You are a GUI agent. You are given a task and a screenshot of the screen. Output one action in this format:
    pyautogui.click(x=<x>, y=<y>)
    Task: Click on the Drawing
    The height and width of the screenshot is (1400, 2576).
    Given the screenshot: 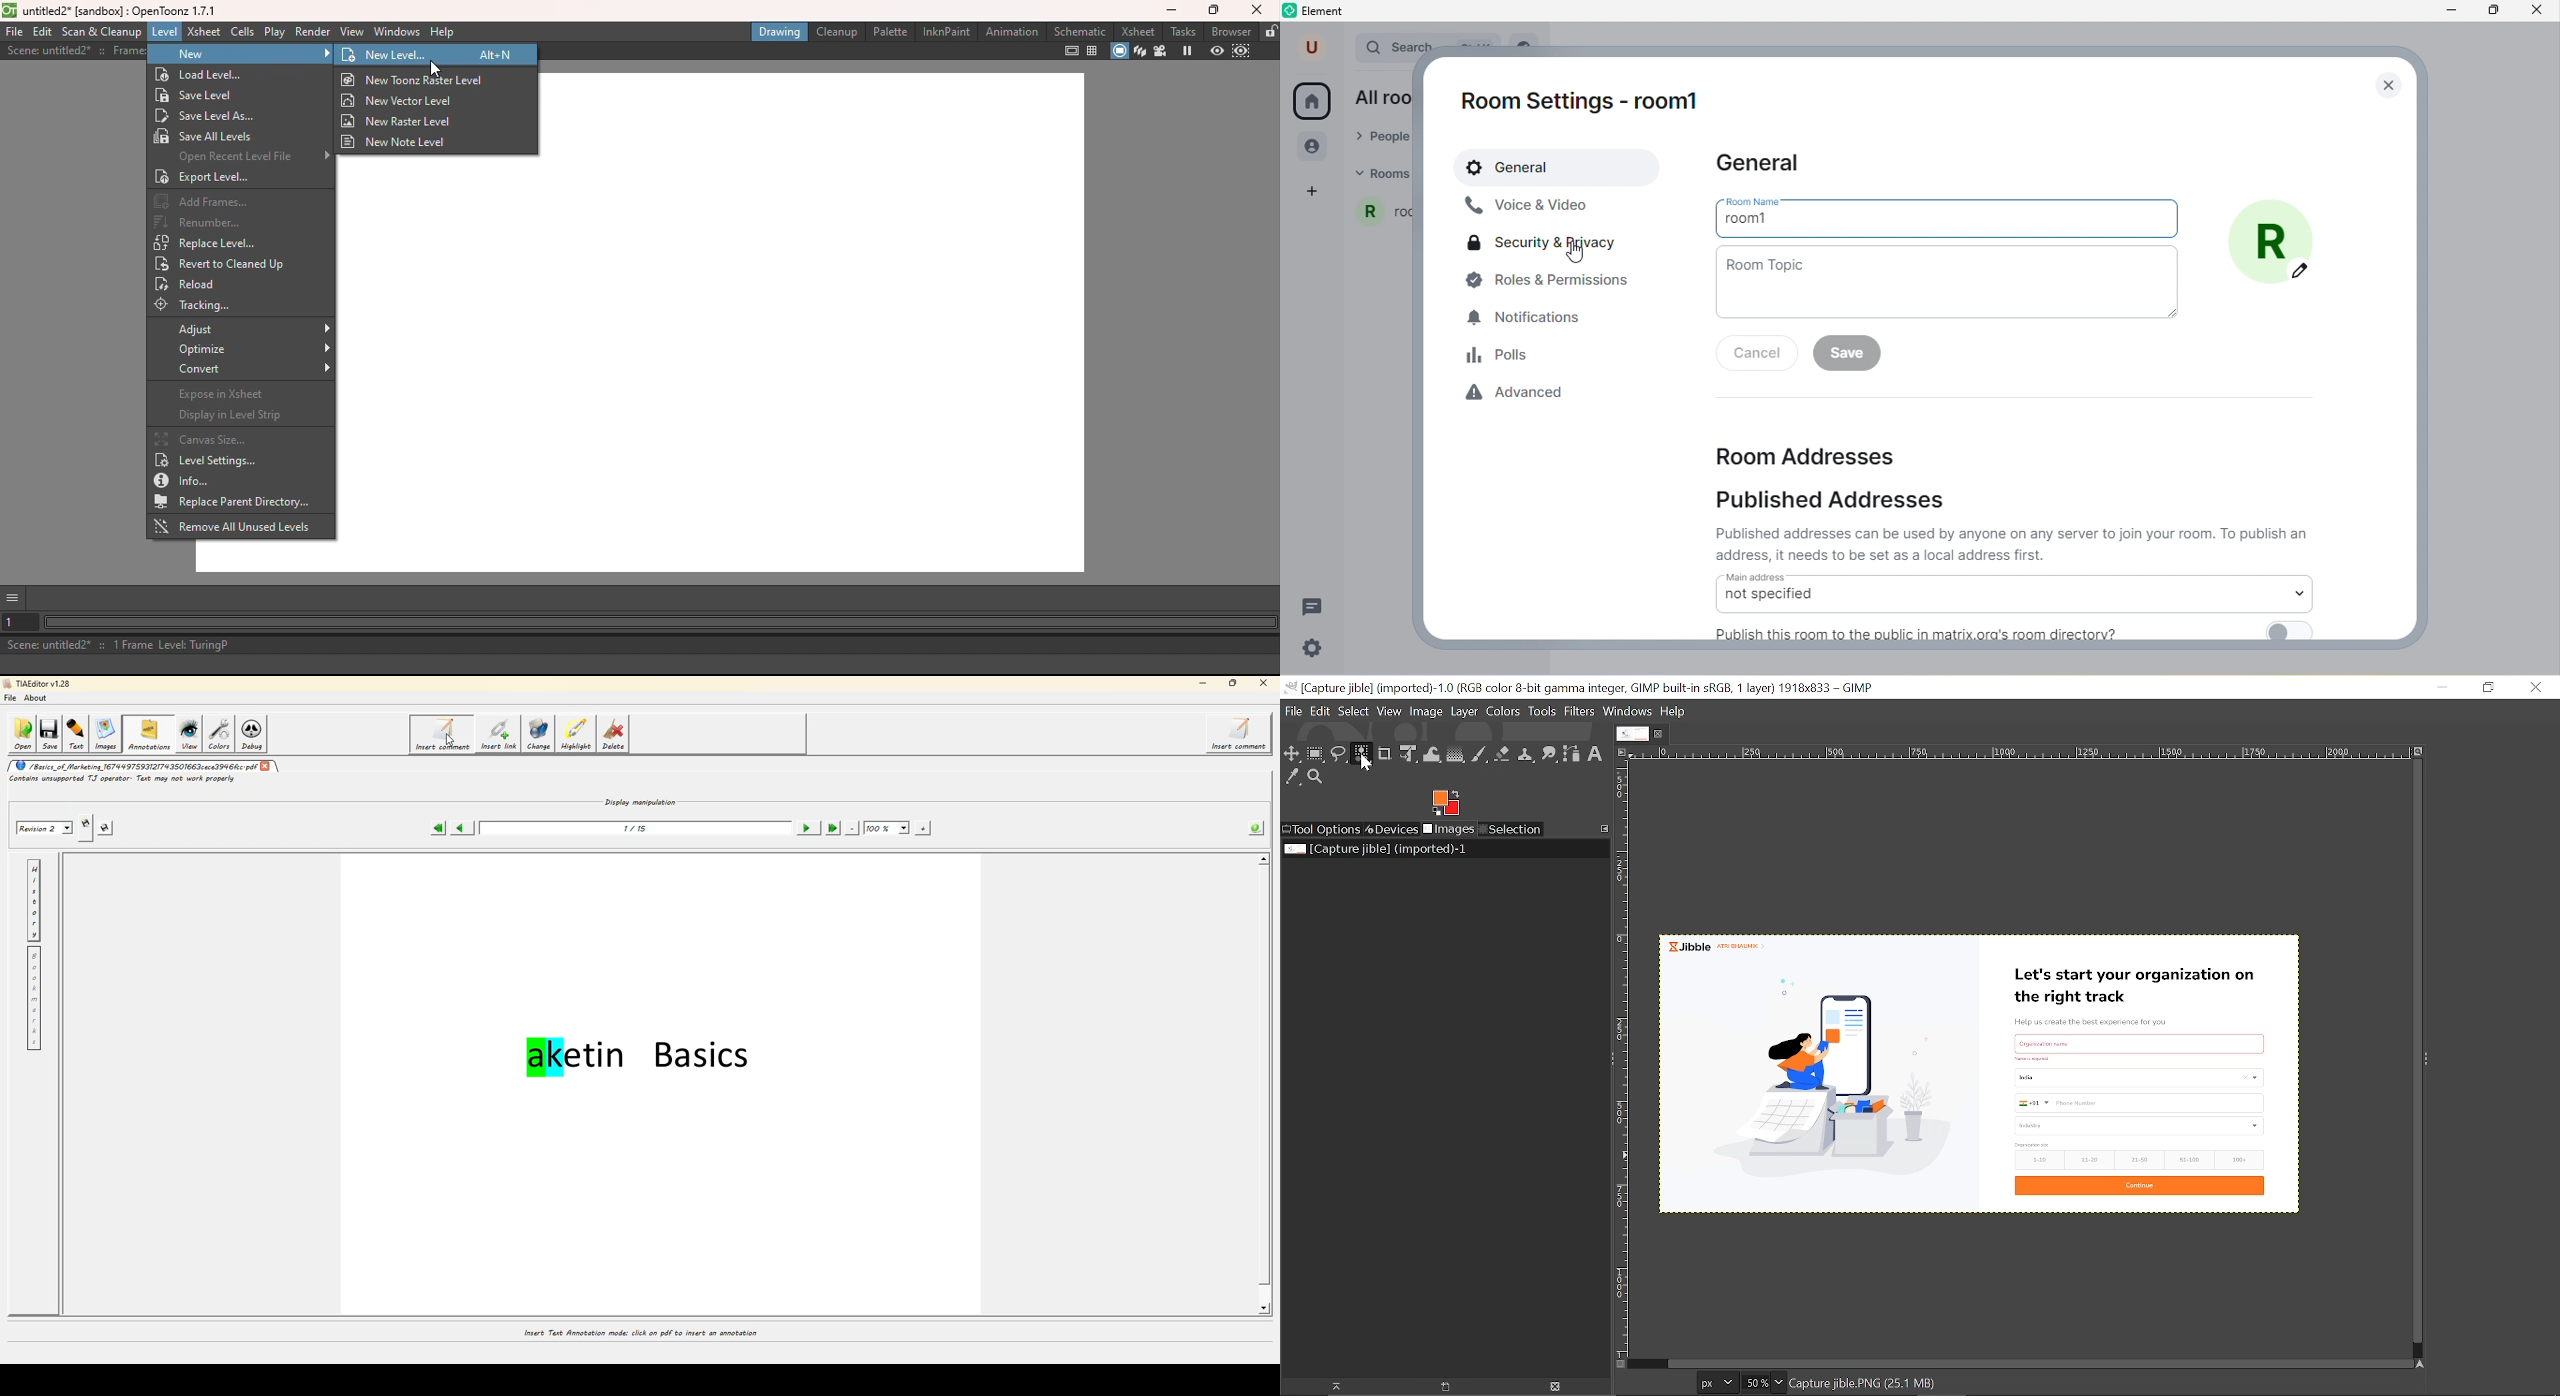 What is the action you would take?
    pyautogui.click(x=780, y=32)
    